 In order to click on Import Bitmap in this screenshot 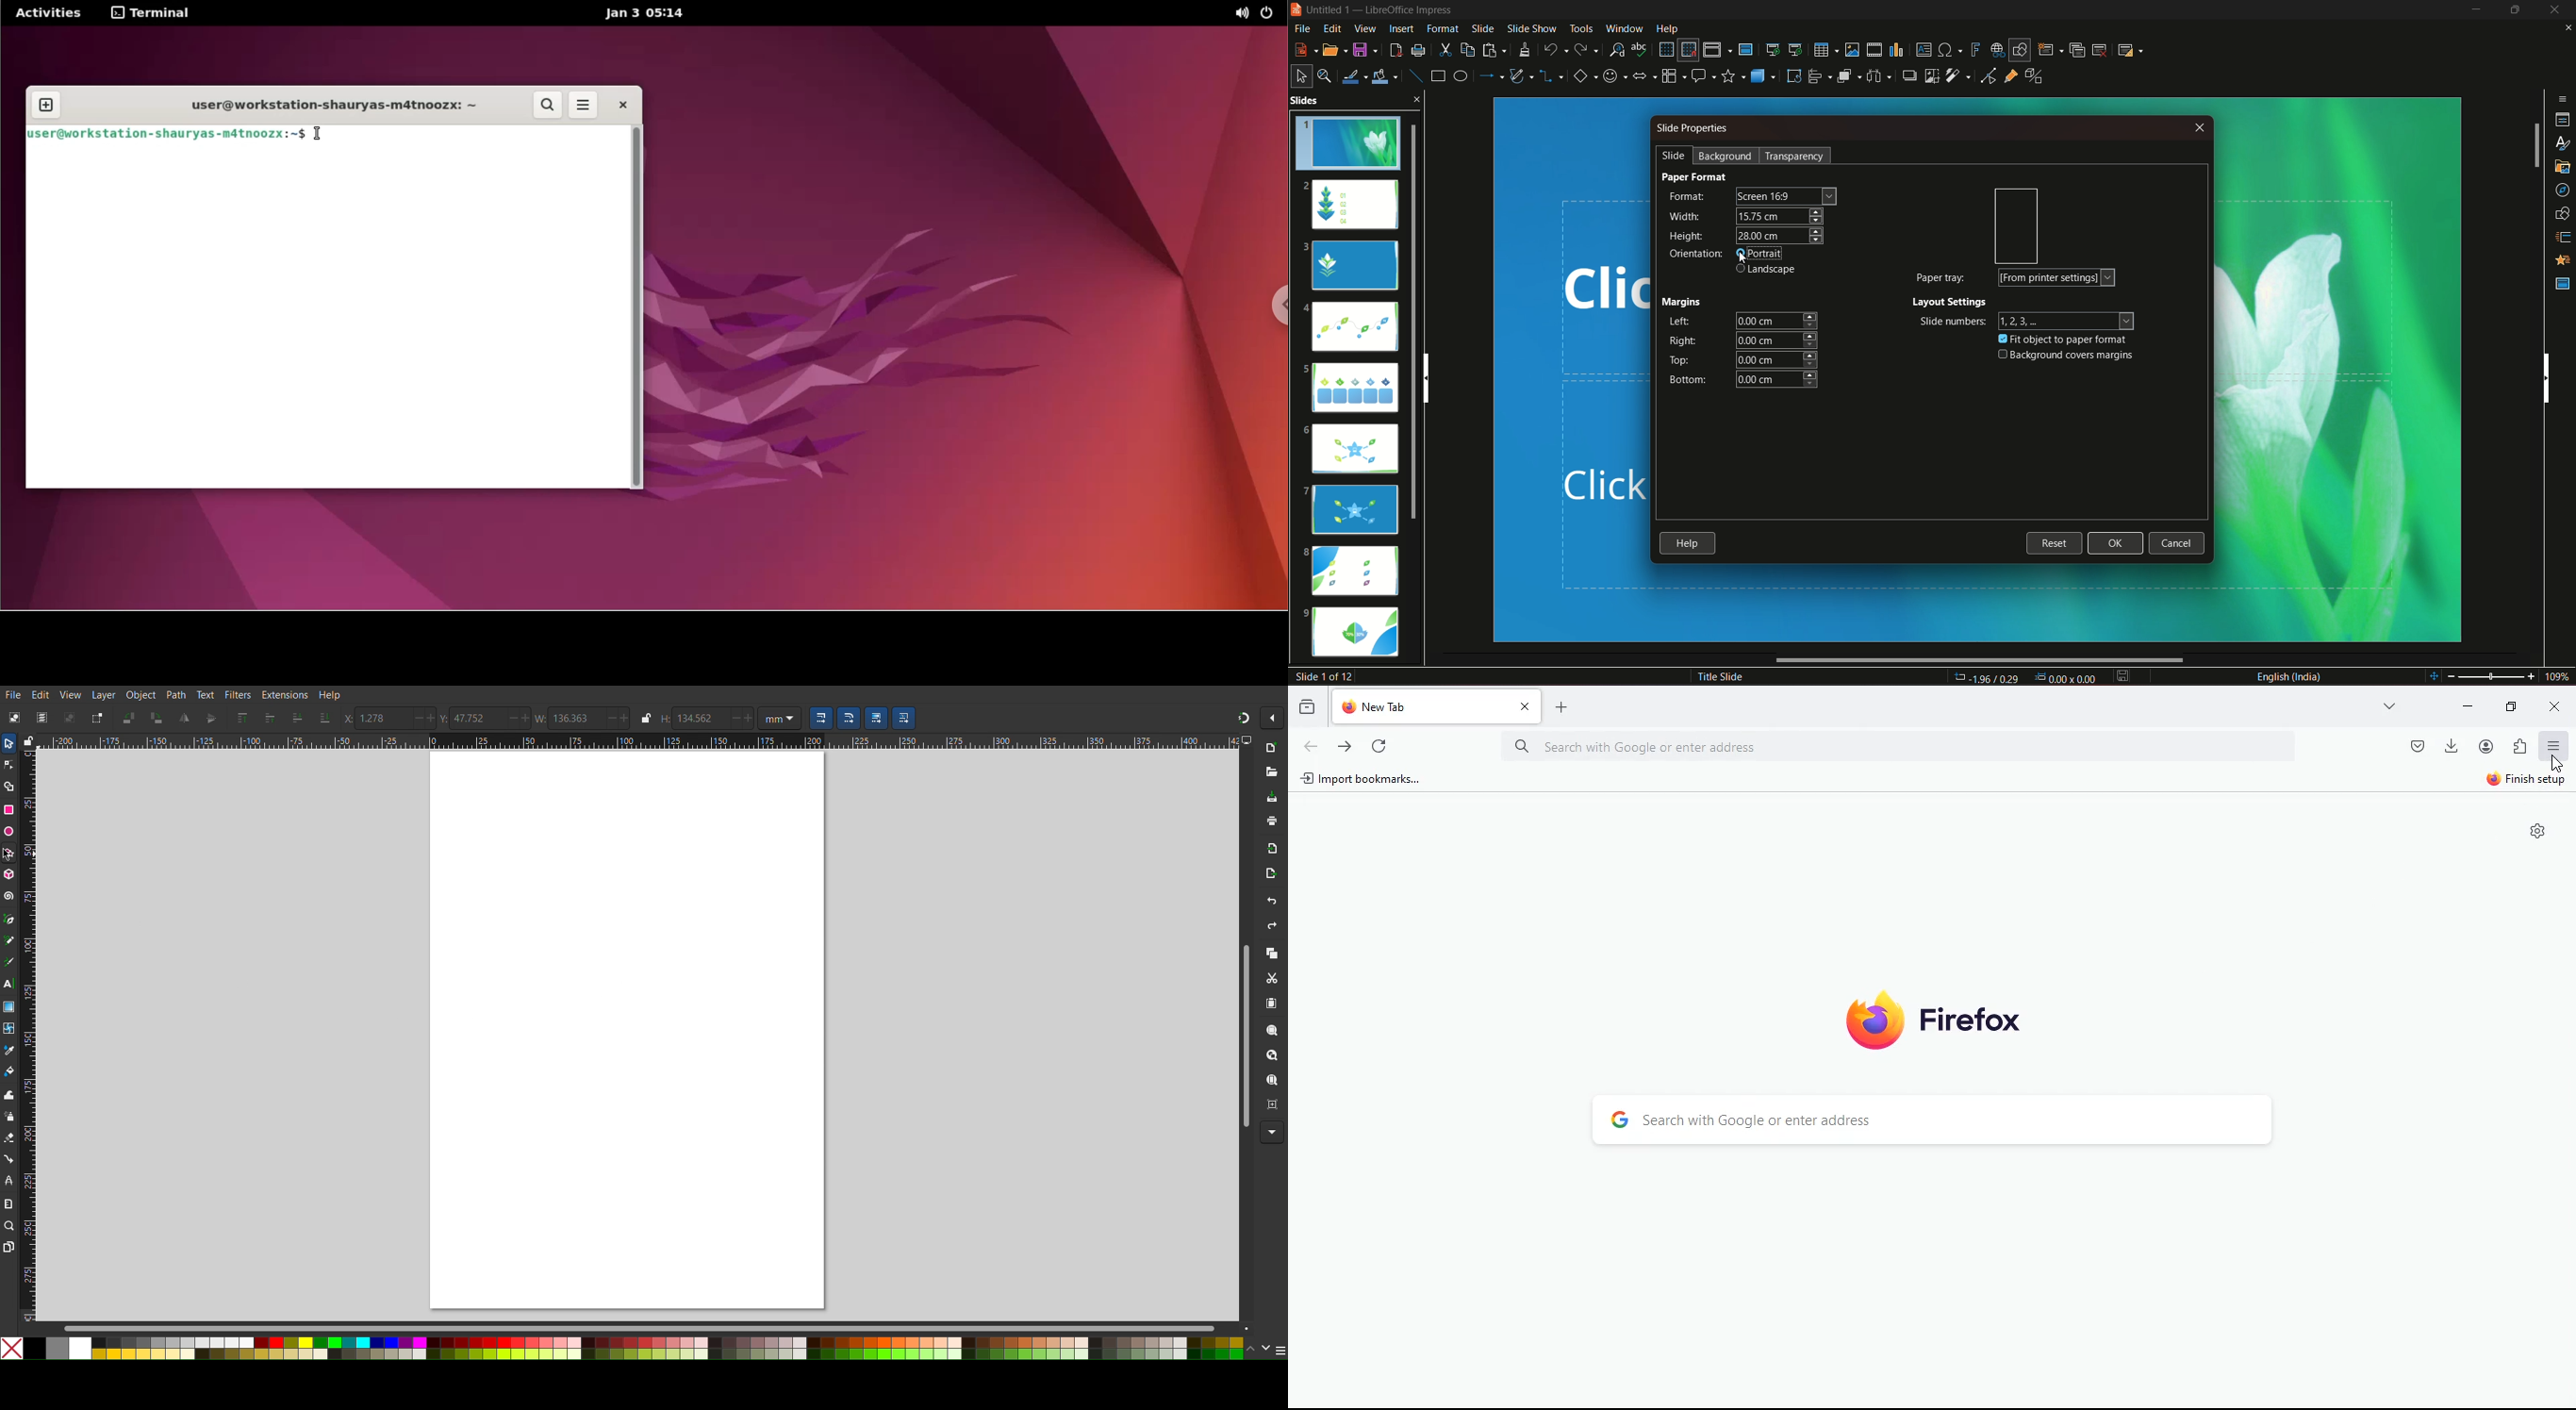, I will do `click(1273, 851)`.